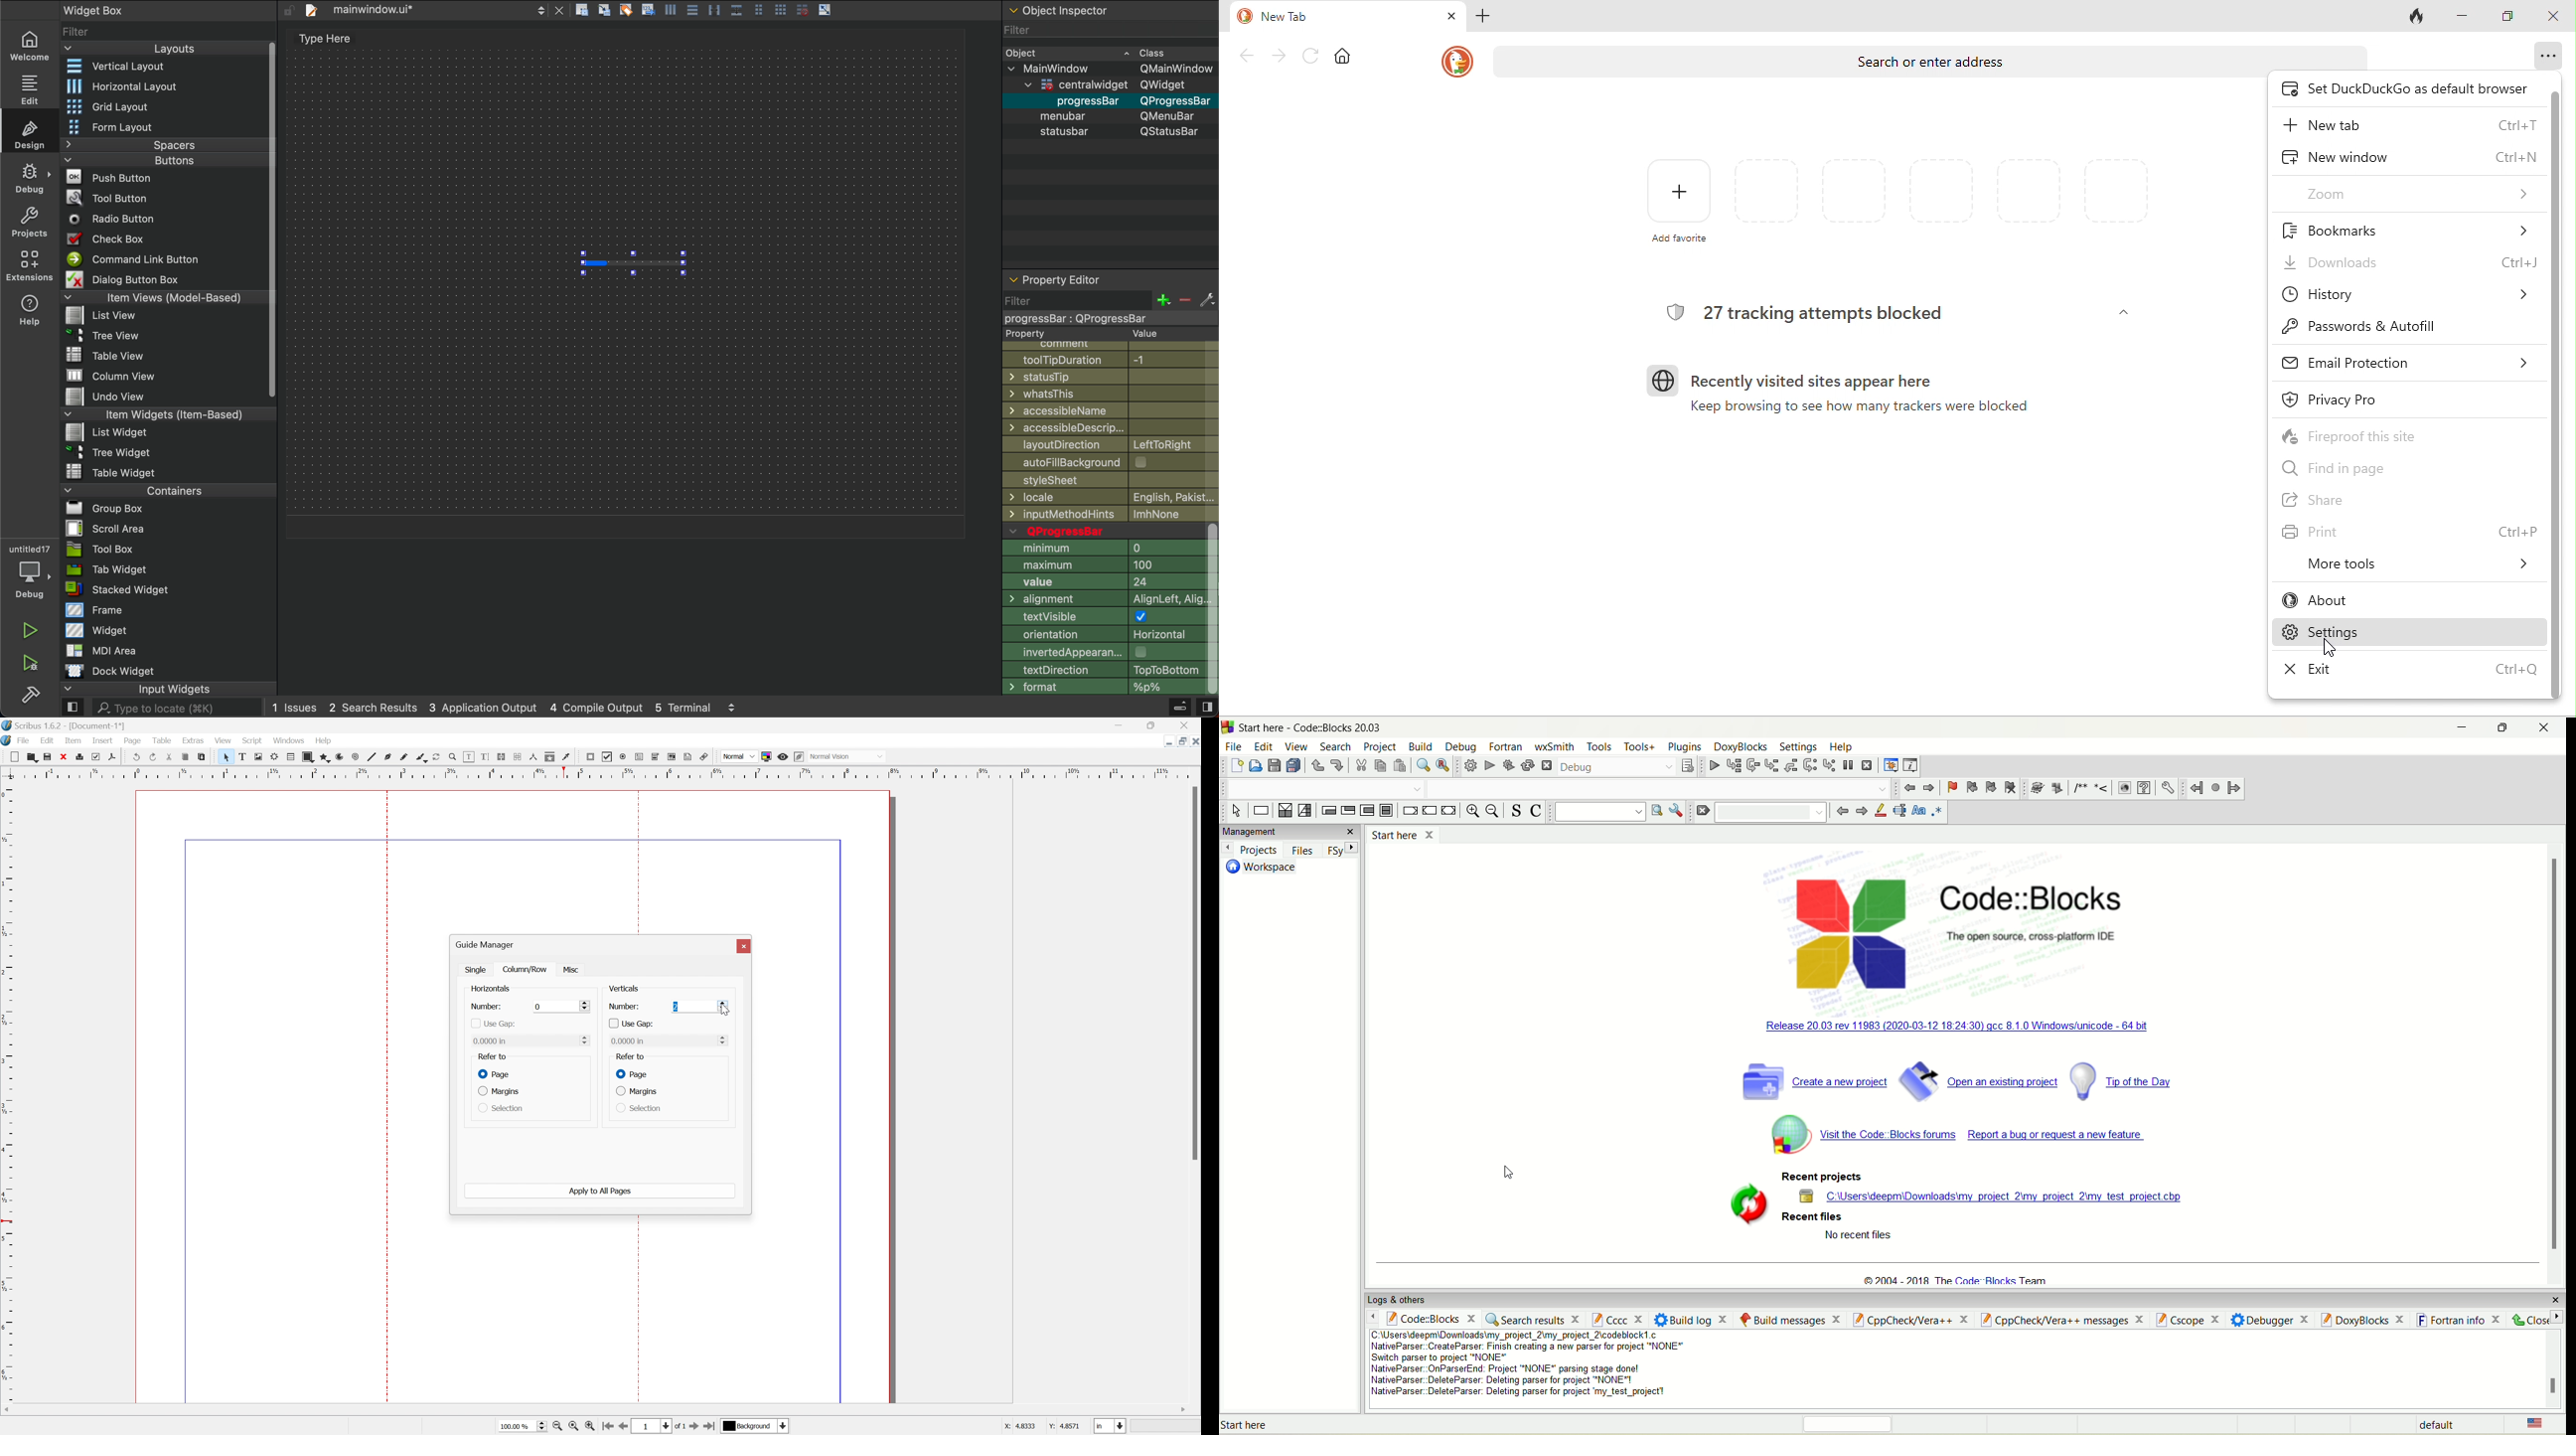 This screenshot has height=1456, width=2576. I want to click on use gap, so click(630, 1023).